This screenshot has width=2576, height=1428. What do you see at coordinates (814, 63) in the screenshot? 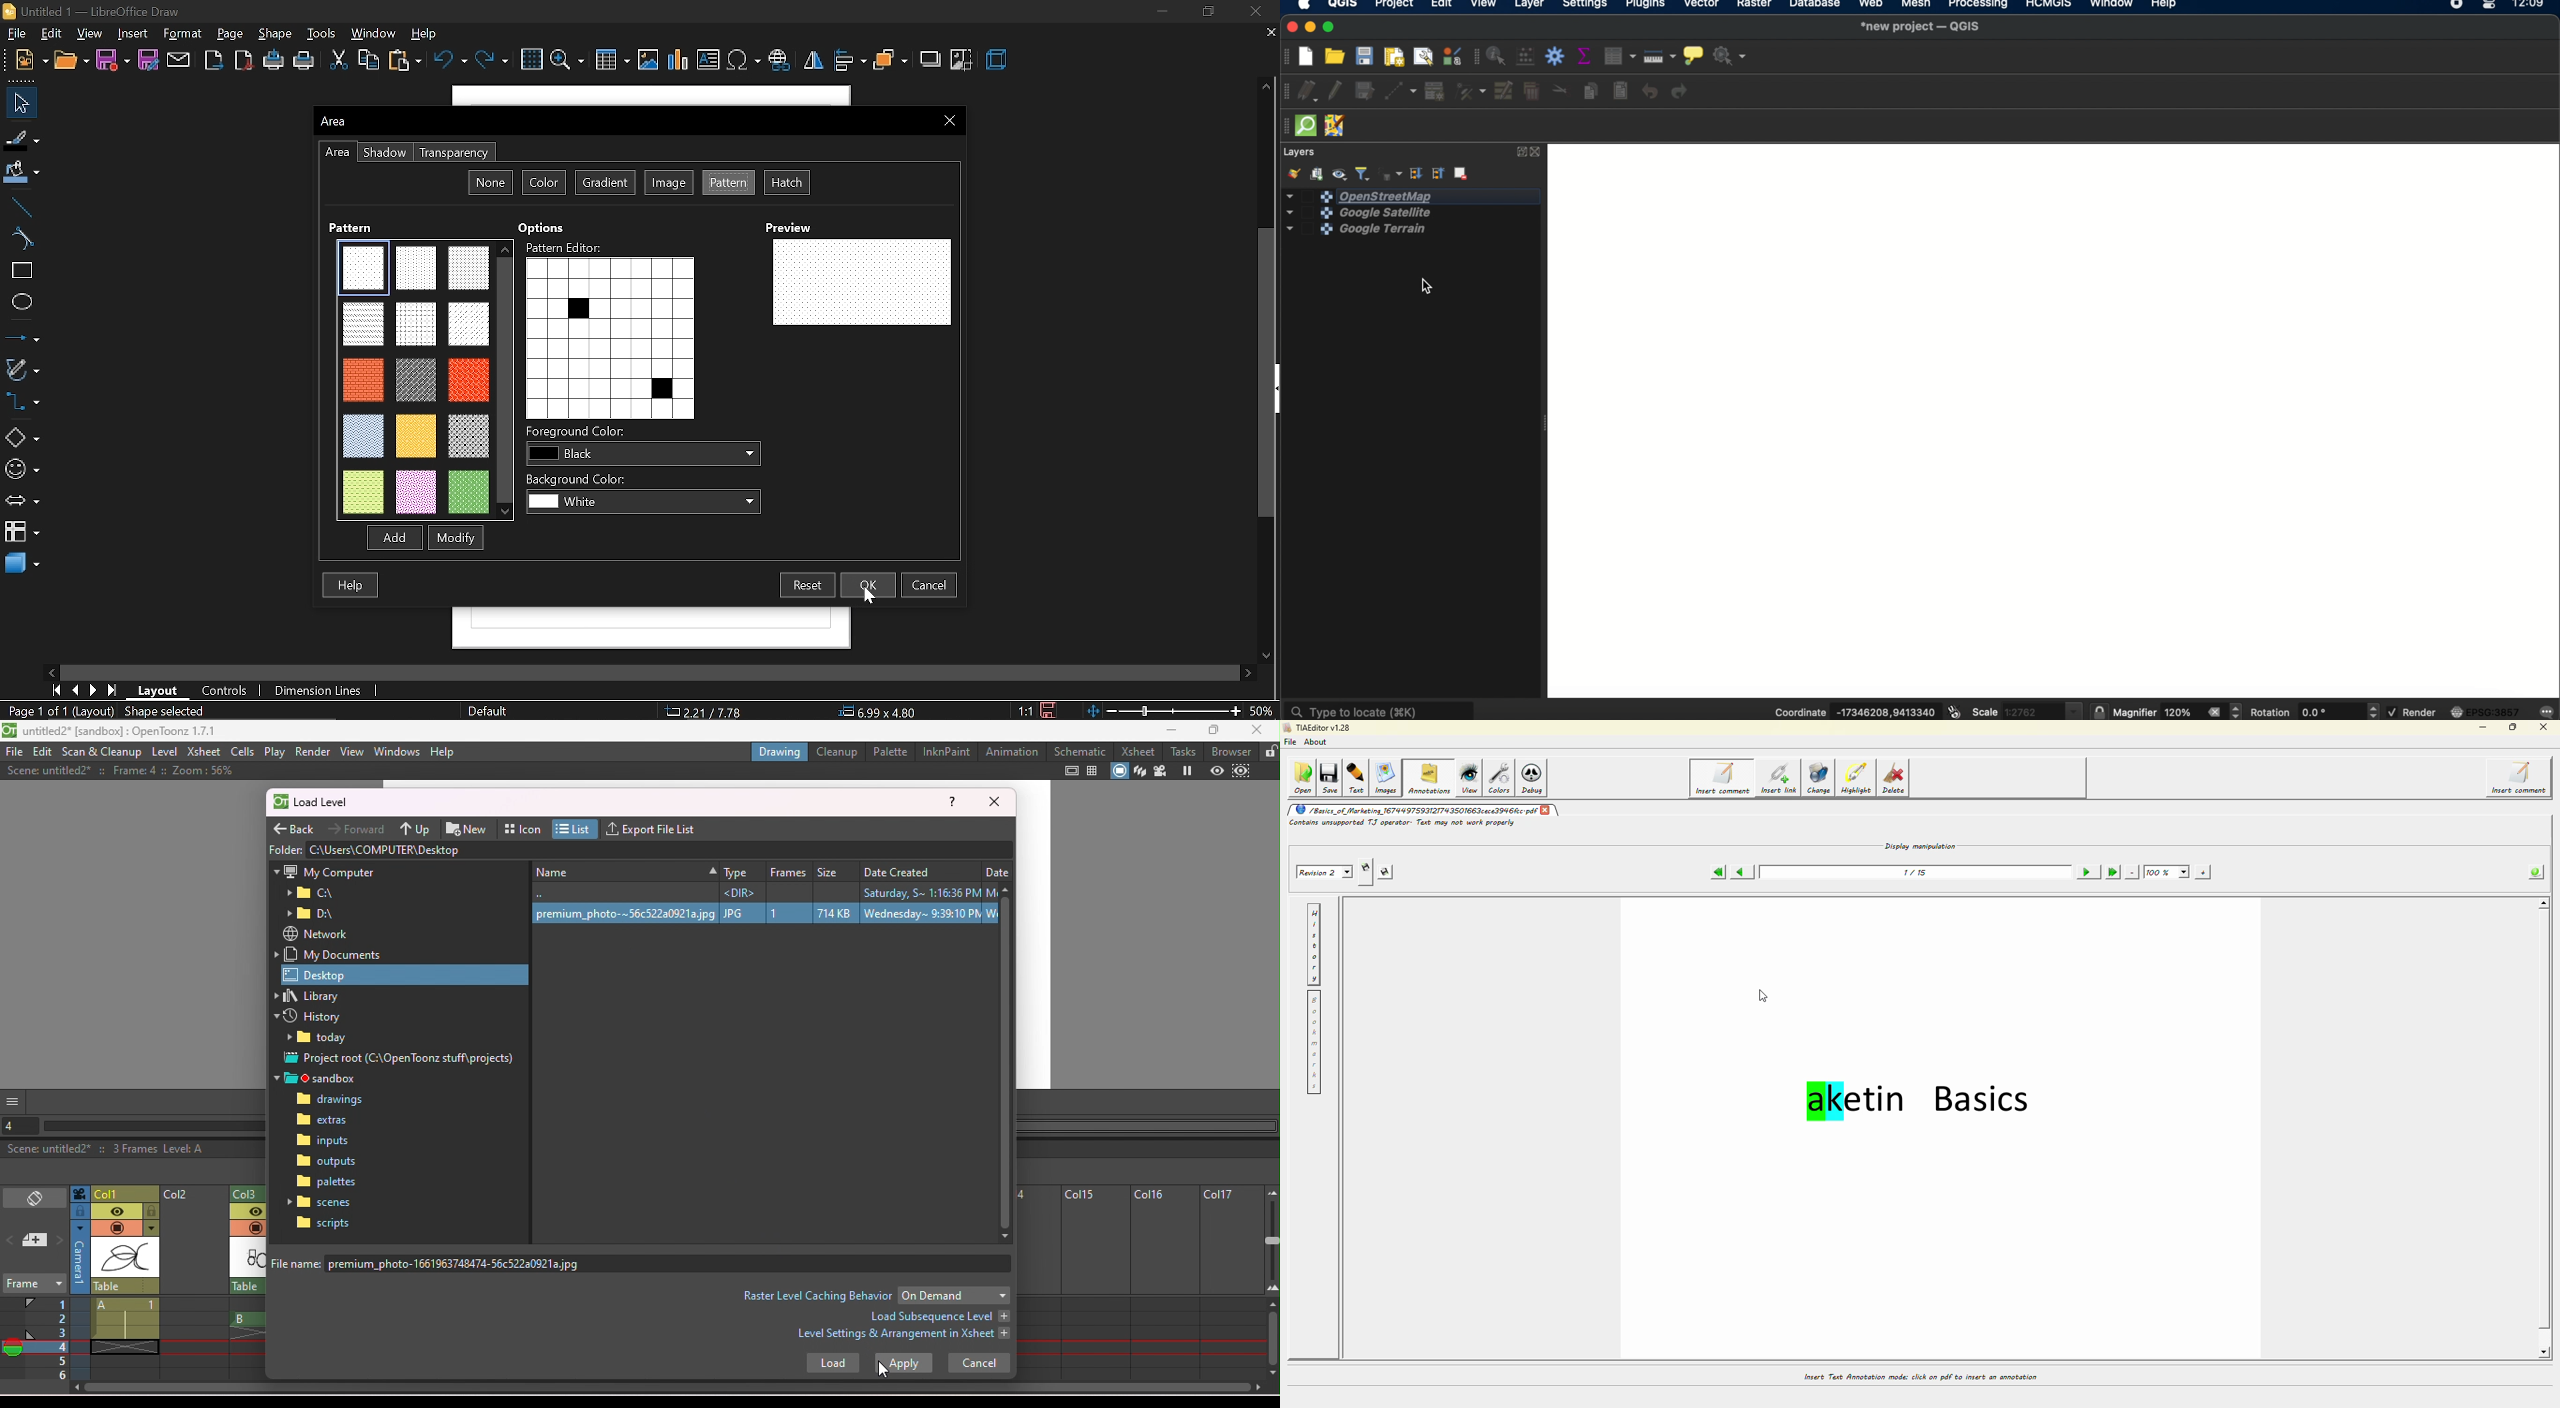
I see `flip` at bounding box center [814, 63].